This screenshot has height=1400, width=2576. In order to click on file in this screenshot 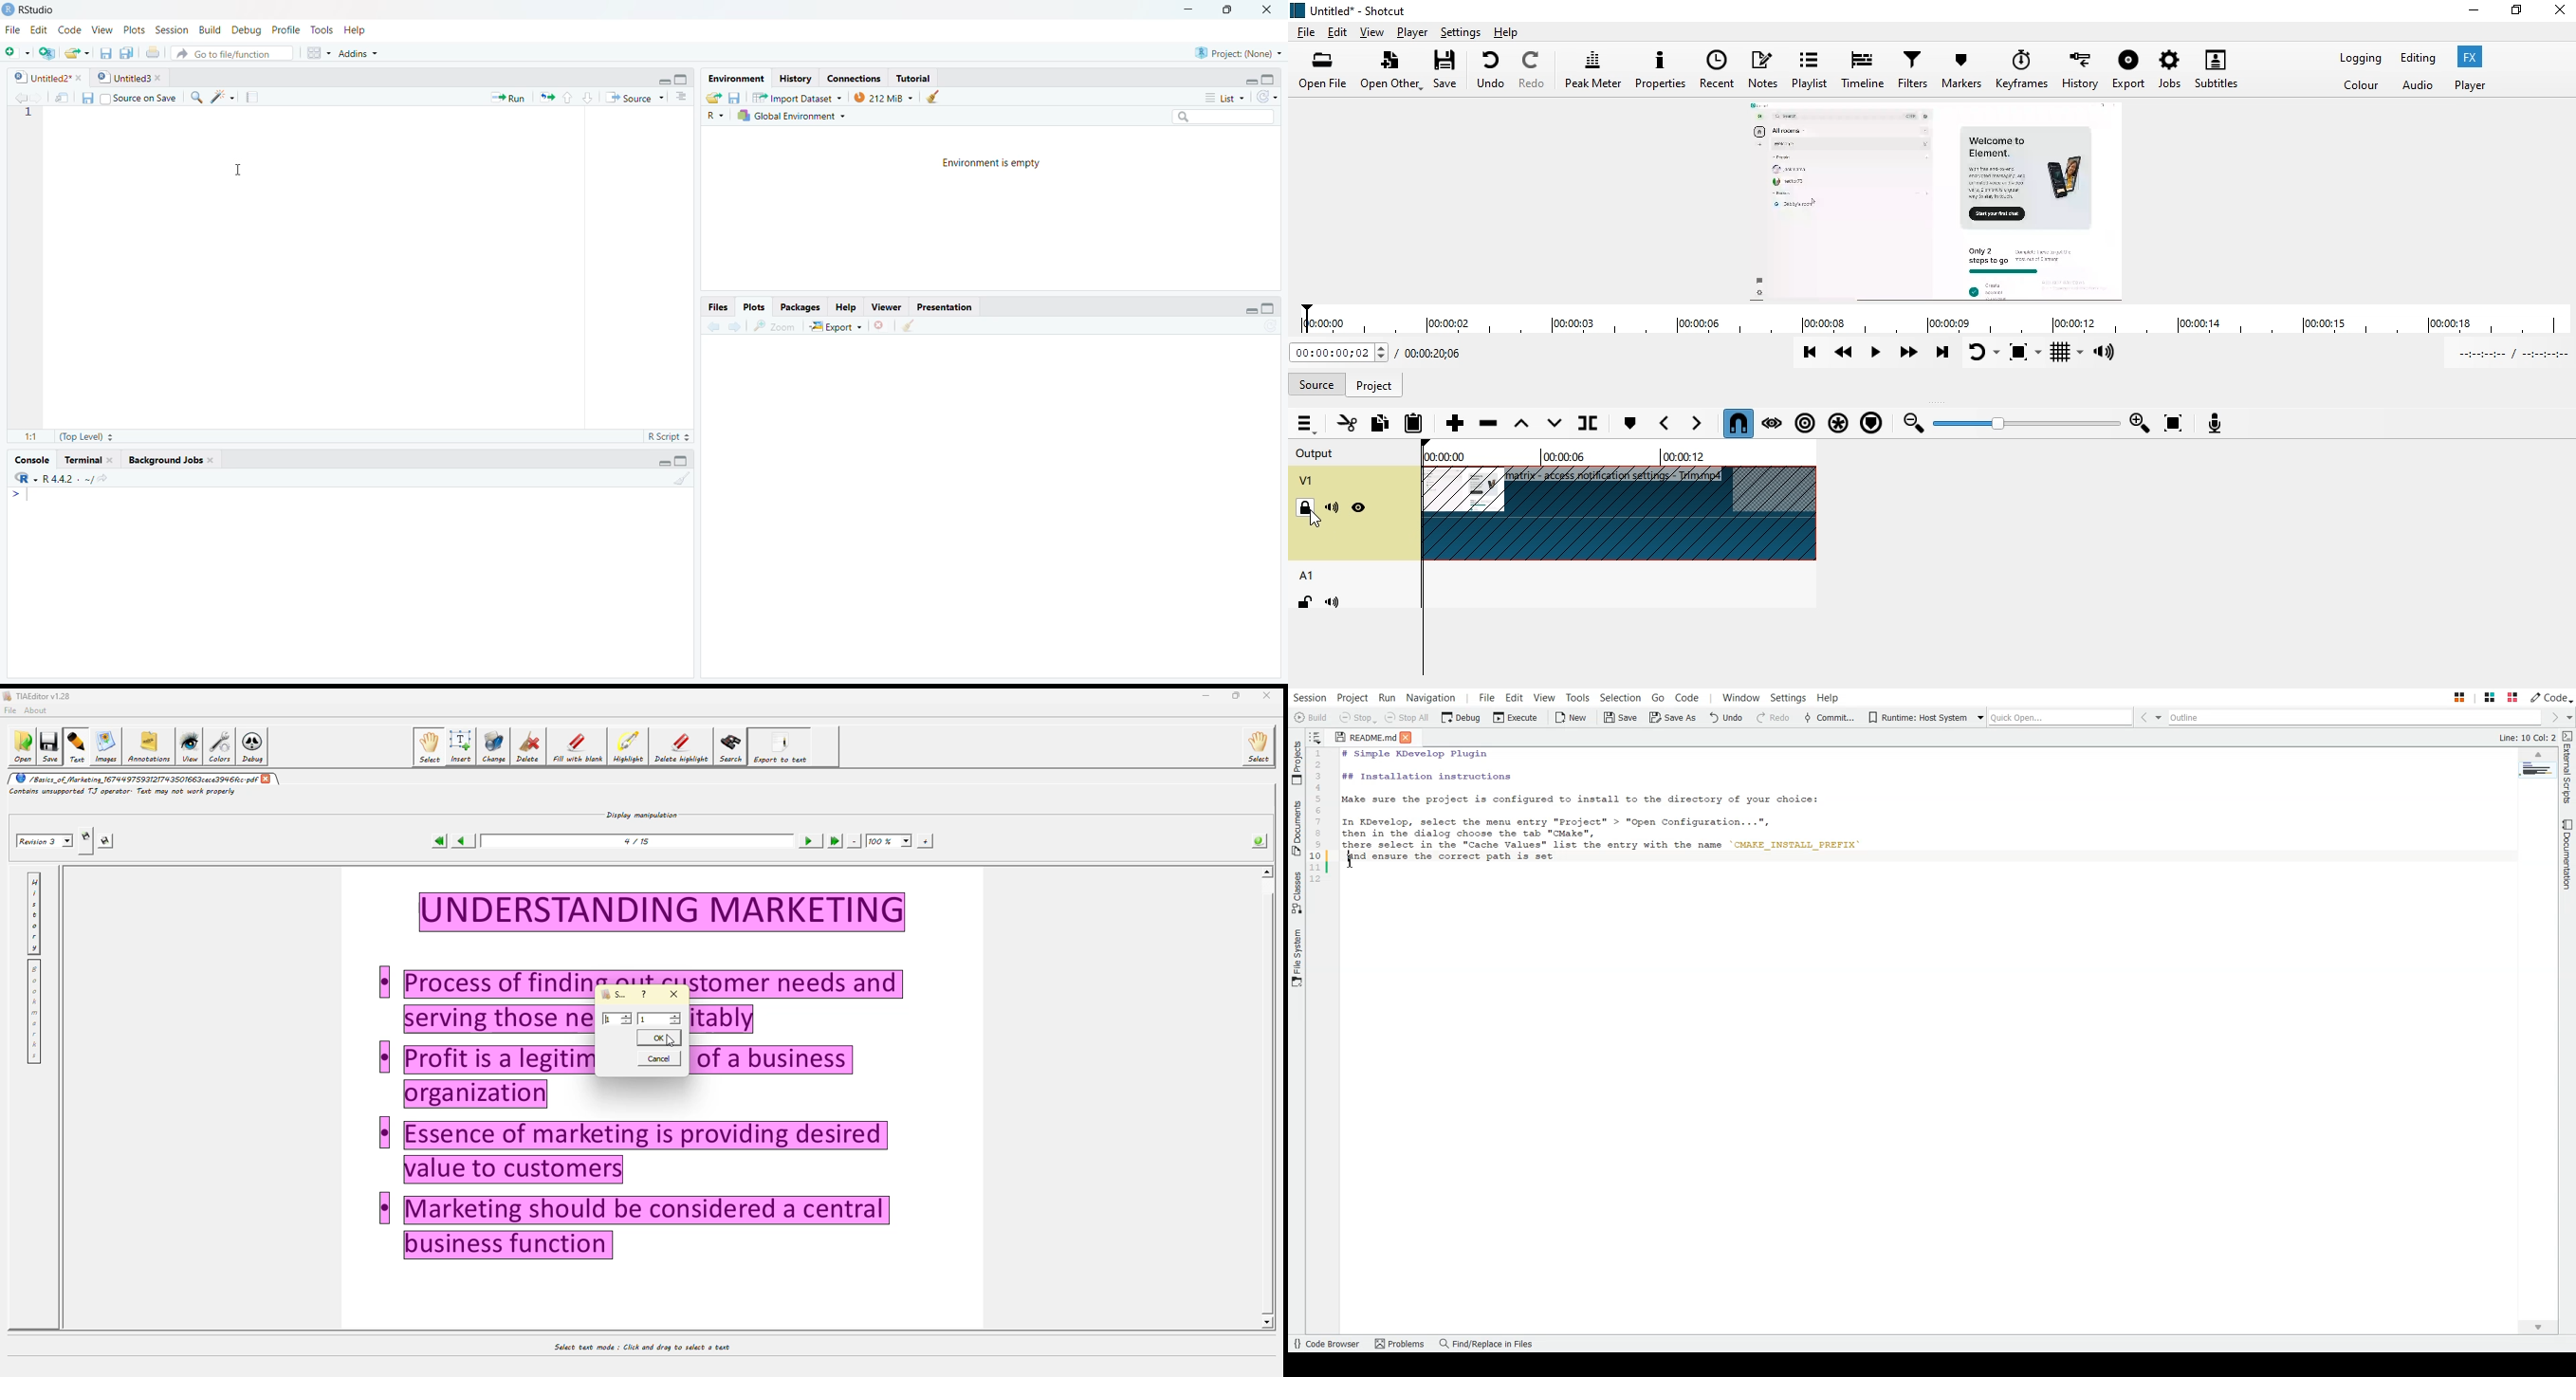, I will do `click(1308, 30)`.